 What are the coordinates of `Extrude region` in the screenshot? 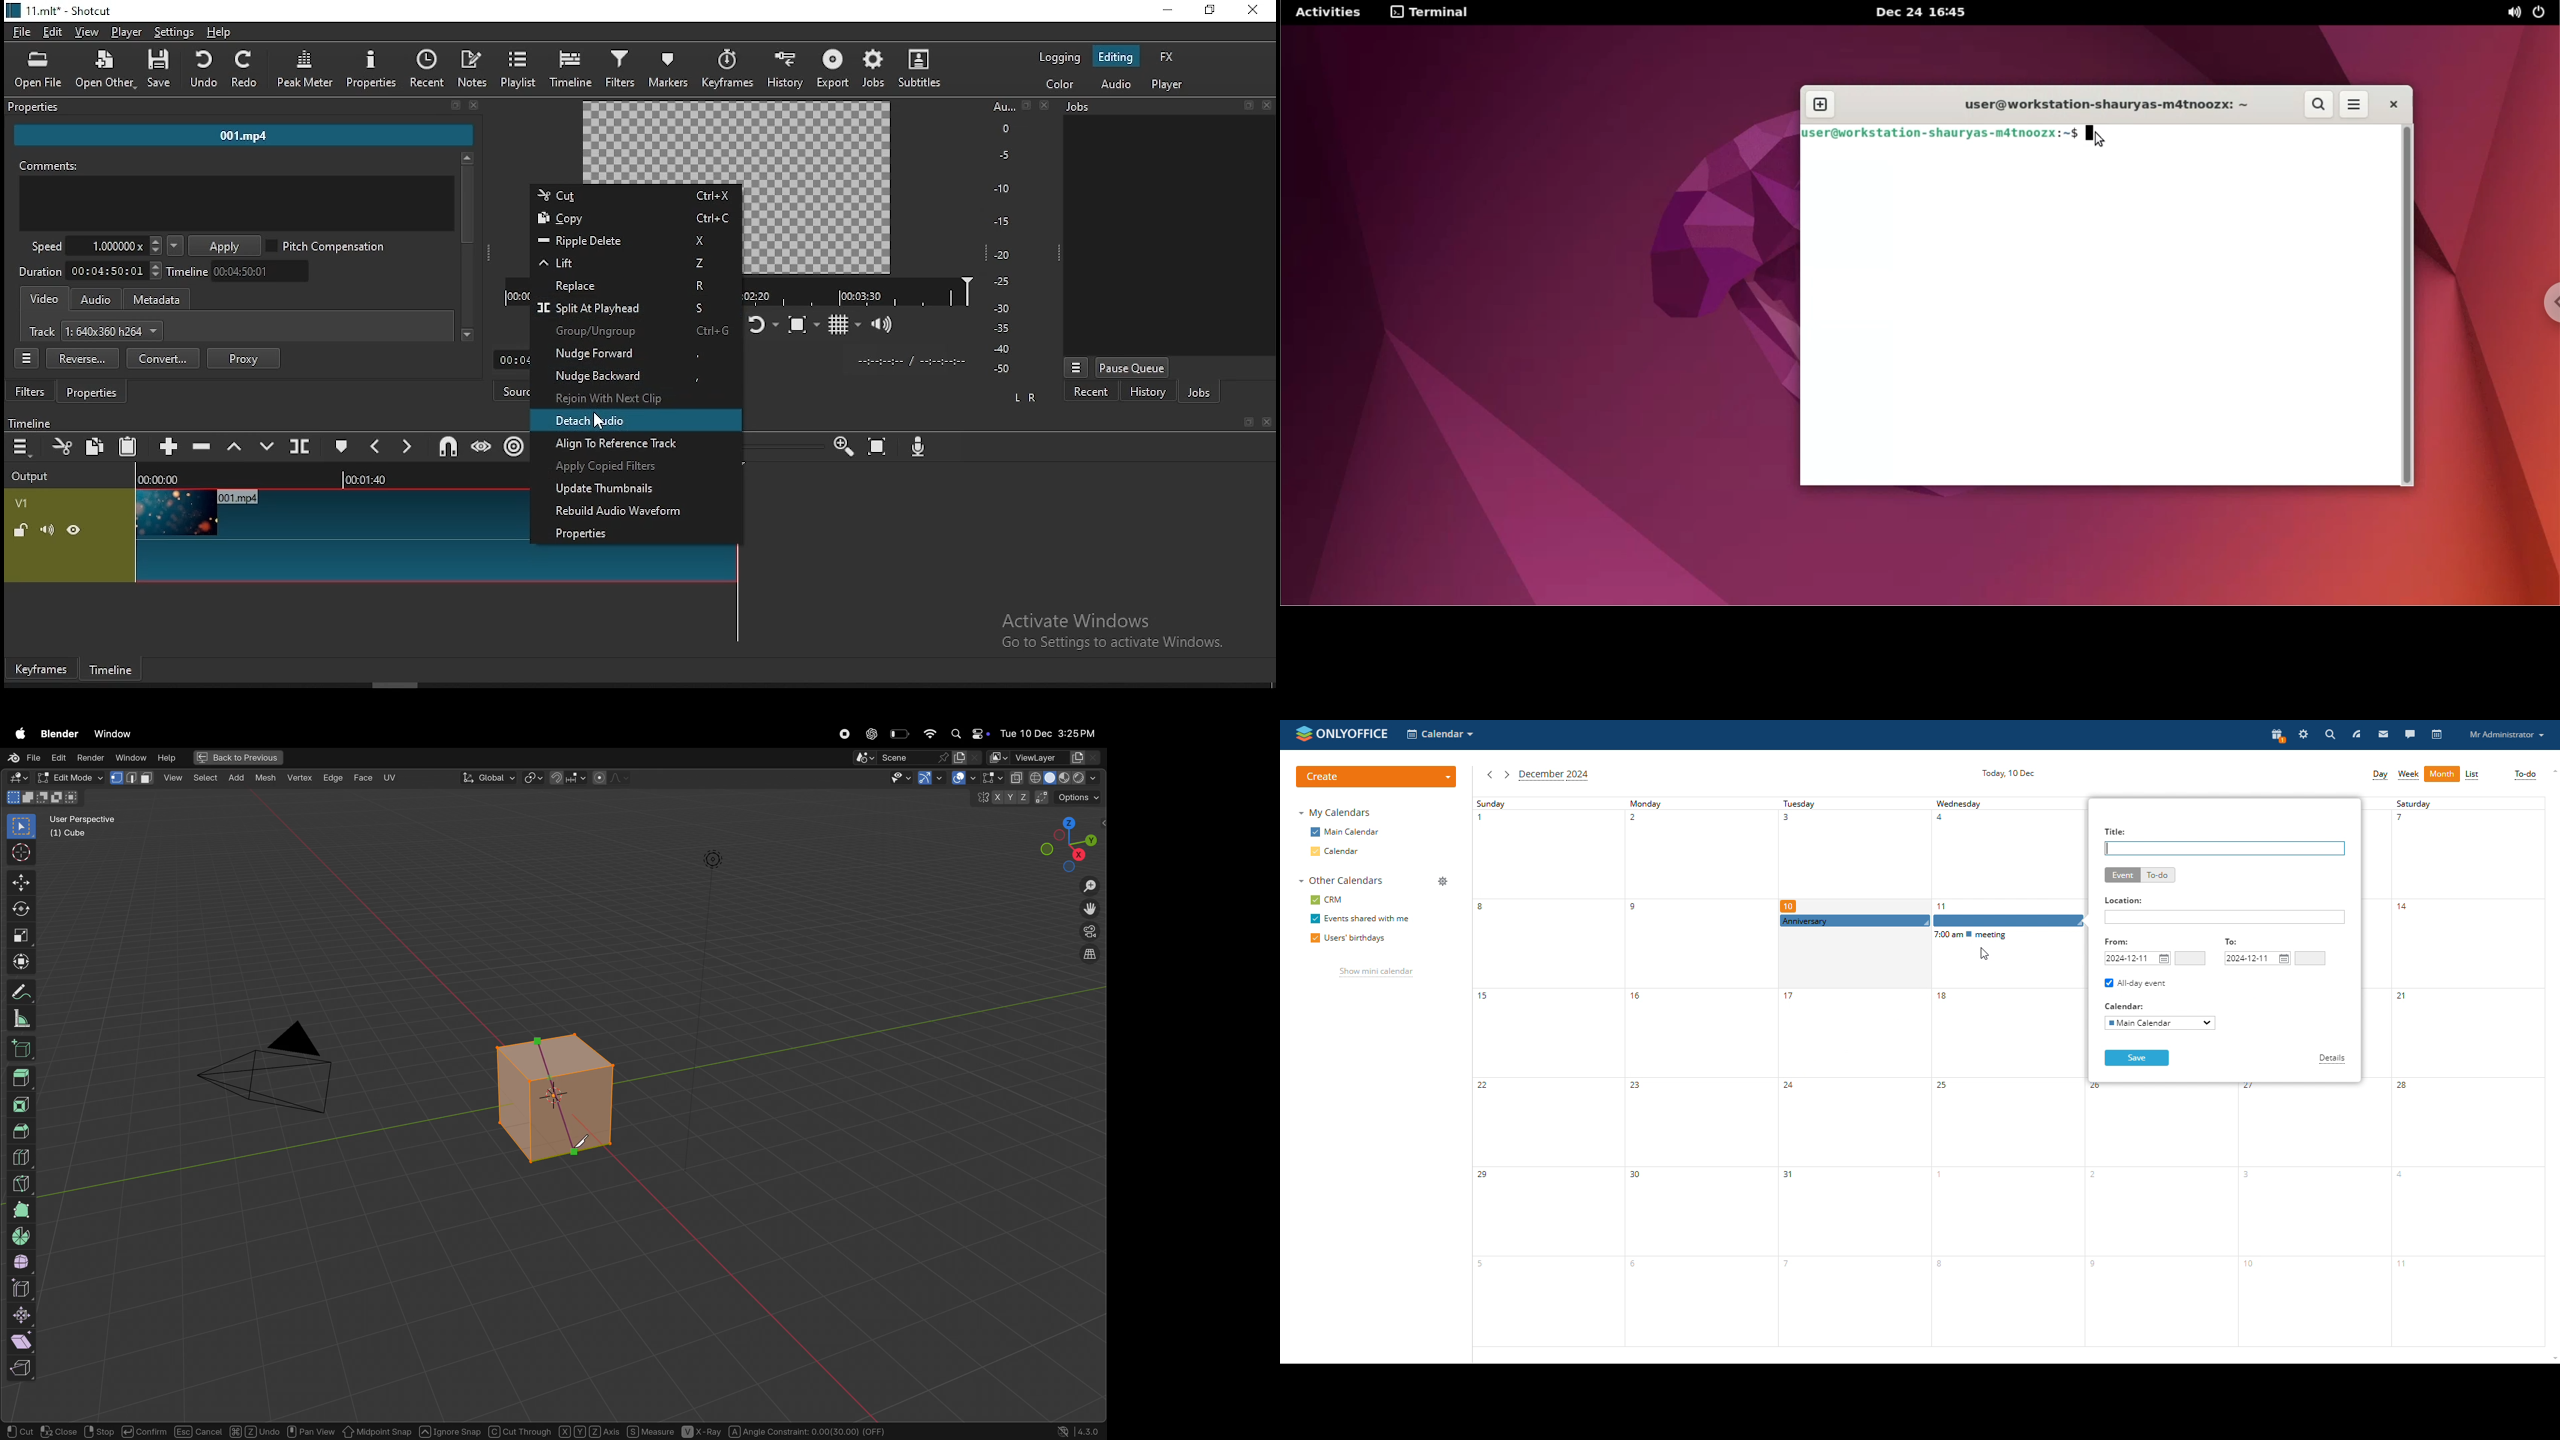 It's located at (22, 1077).